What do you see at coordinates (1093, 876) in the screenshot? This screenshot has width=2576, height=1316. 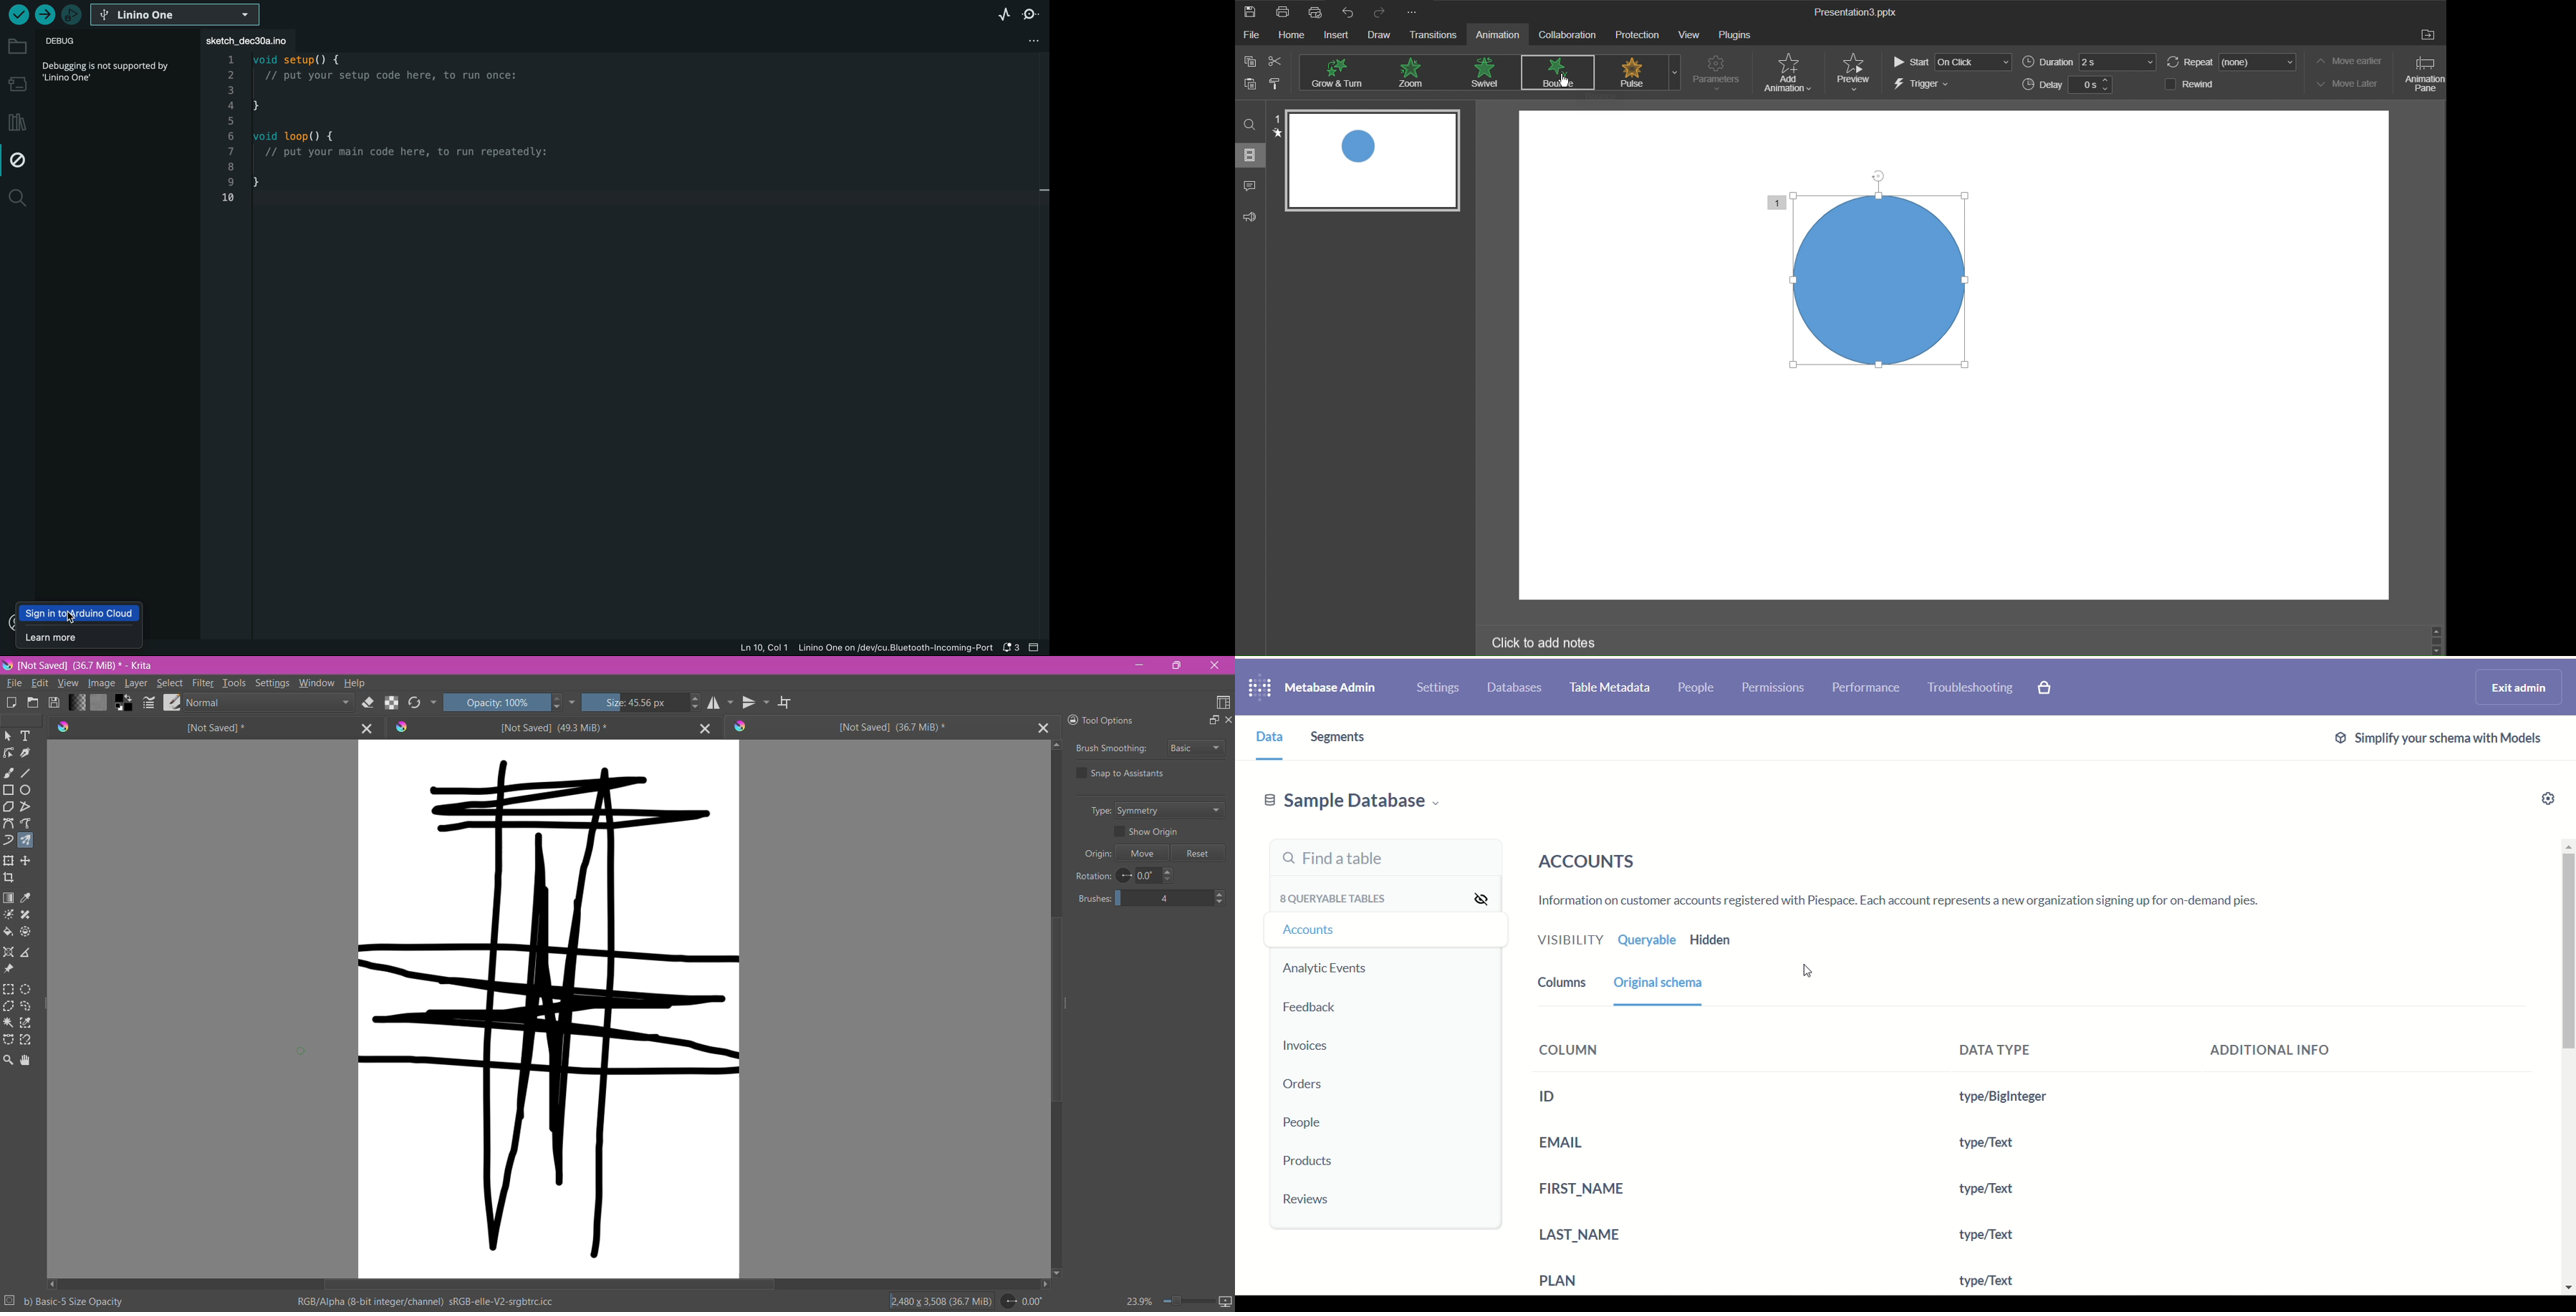 I see `Rotation` at bounding box center [1093, 876].